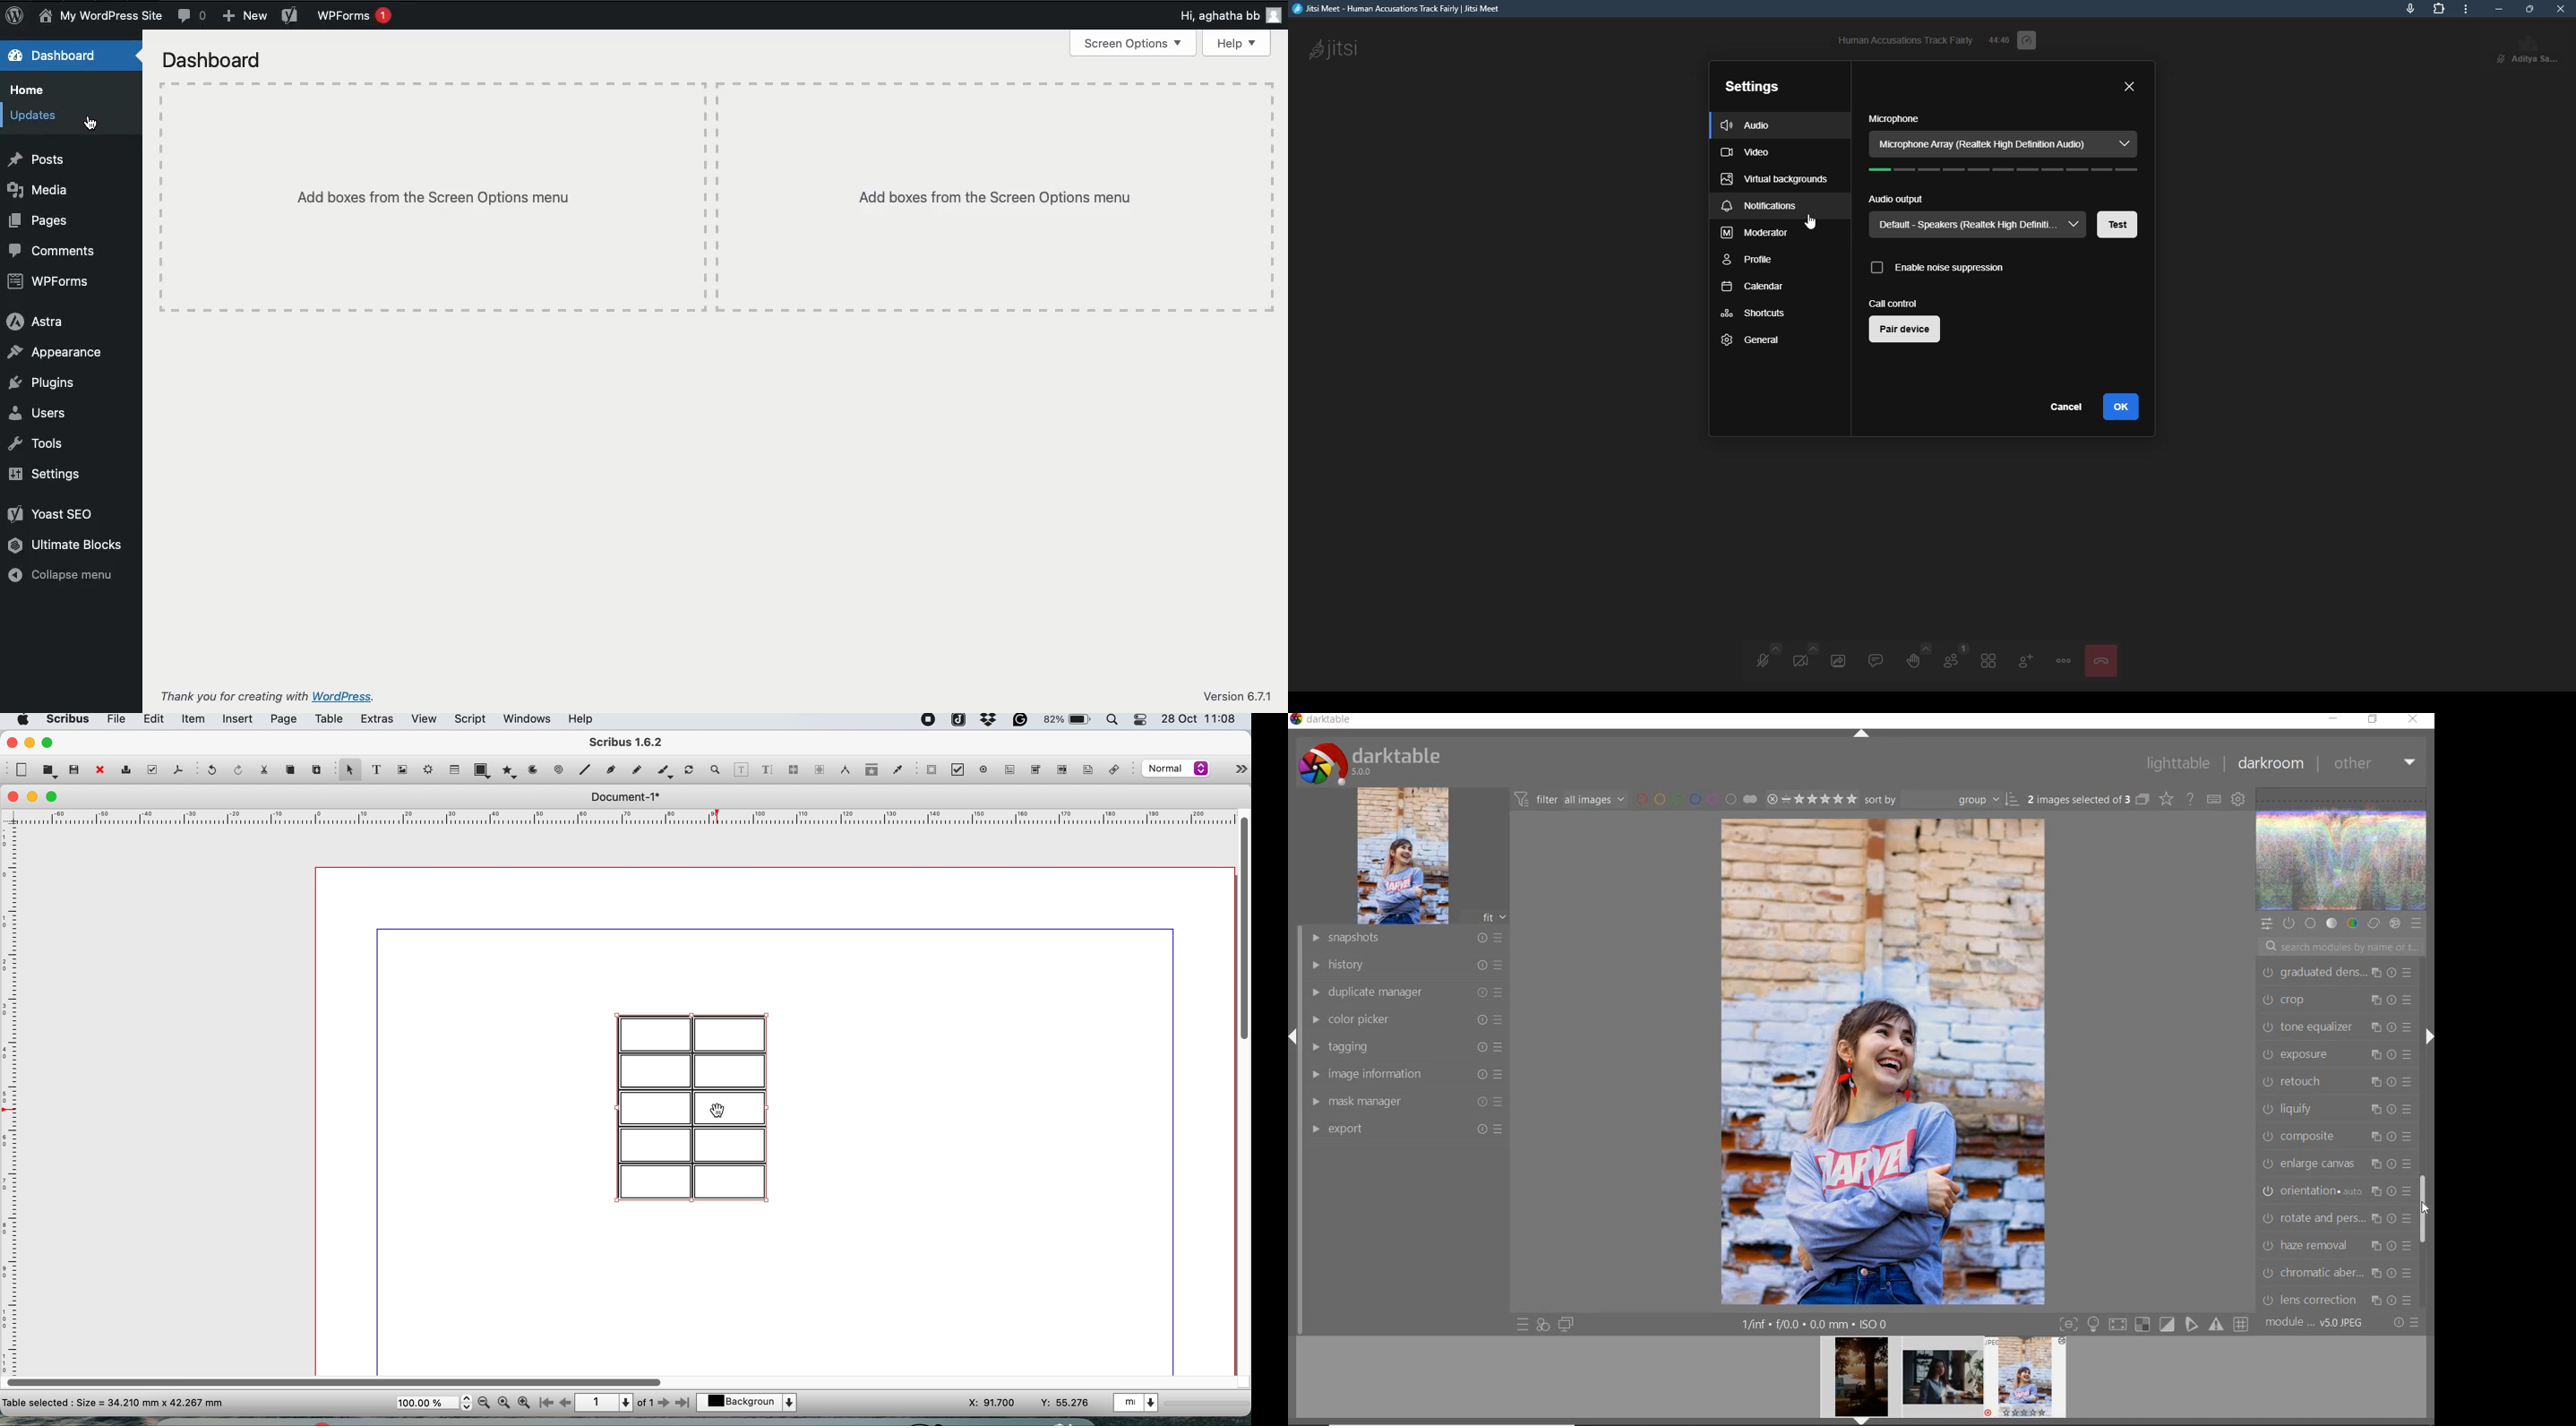  What do you see at coordinates (12, 1089) in the screenshot?
I see `vertical scale` at bounding box center [12, 1089].